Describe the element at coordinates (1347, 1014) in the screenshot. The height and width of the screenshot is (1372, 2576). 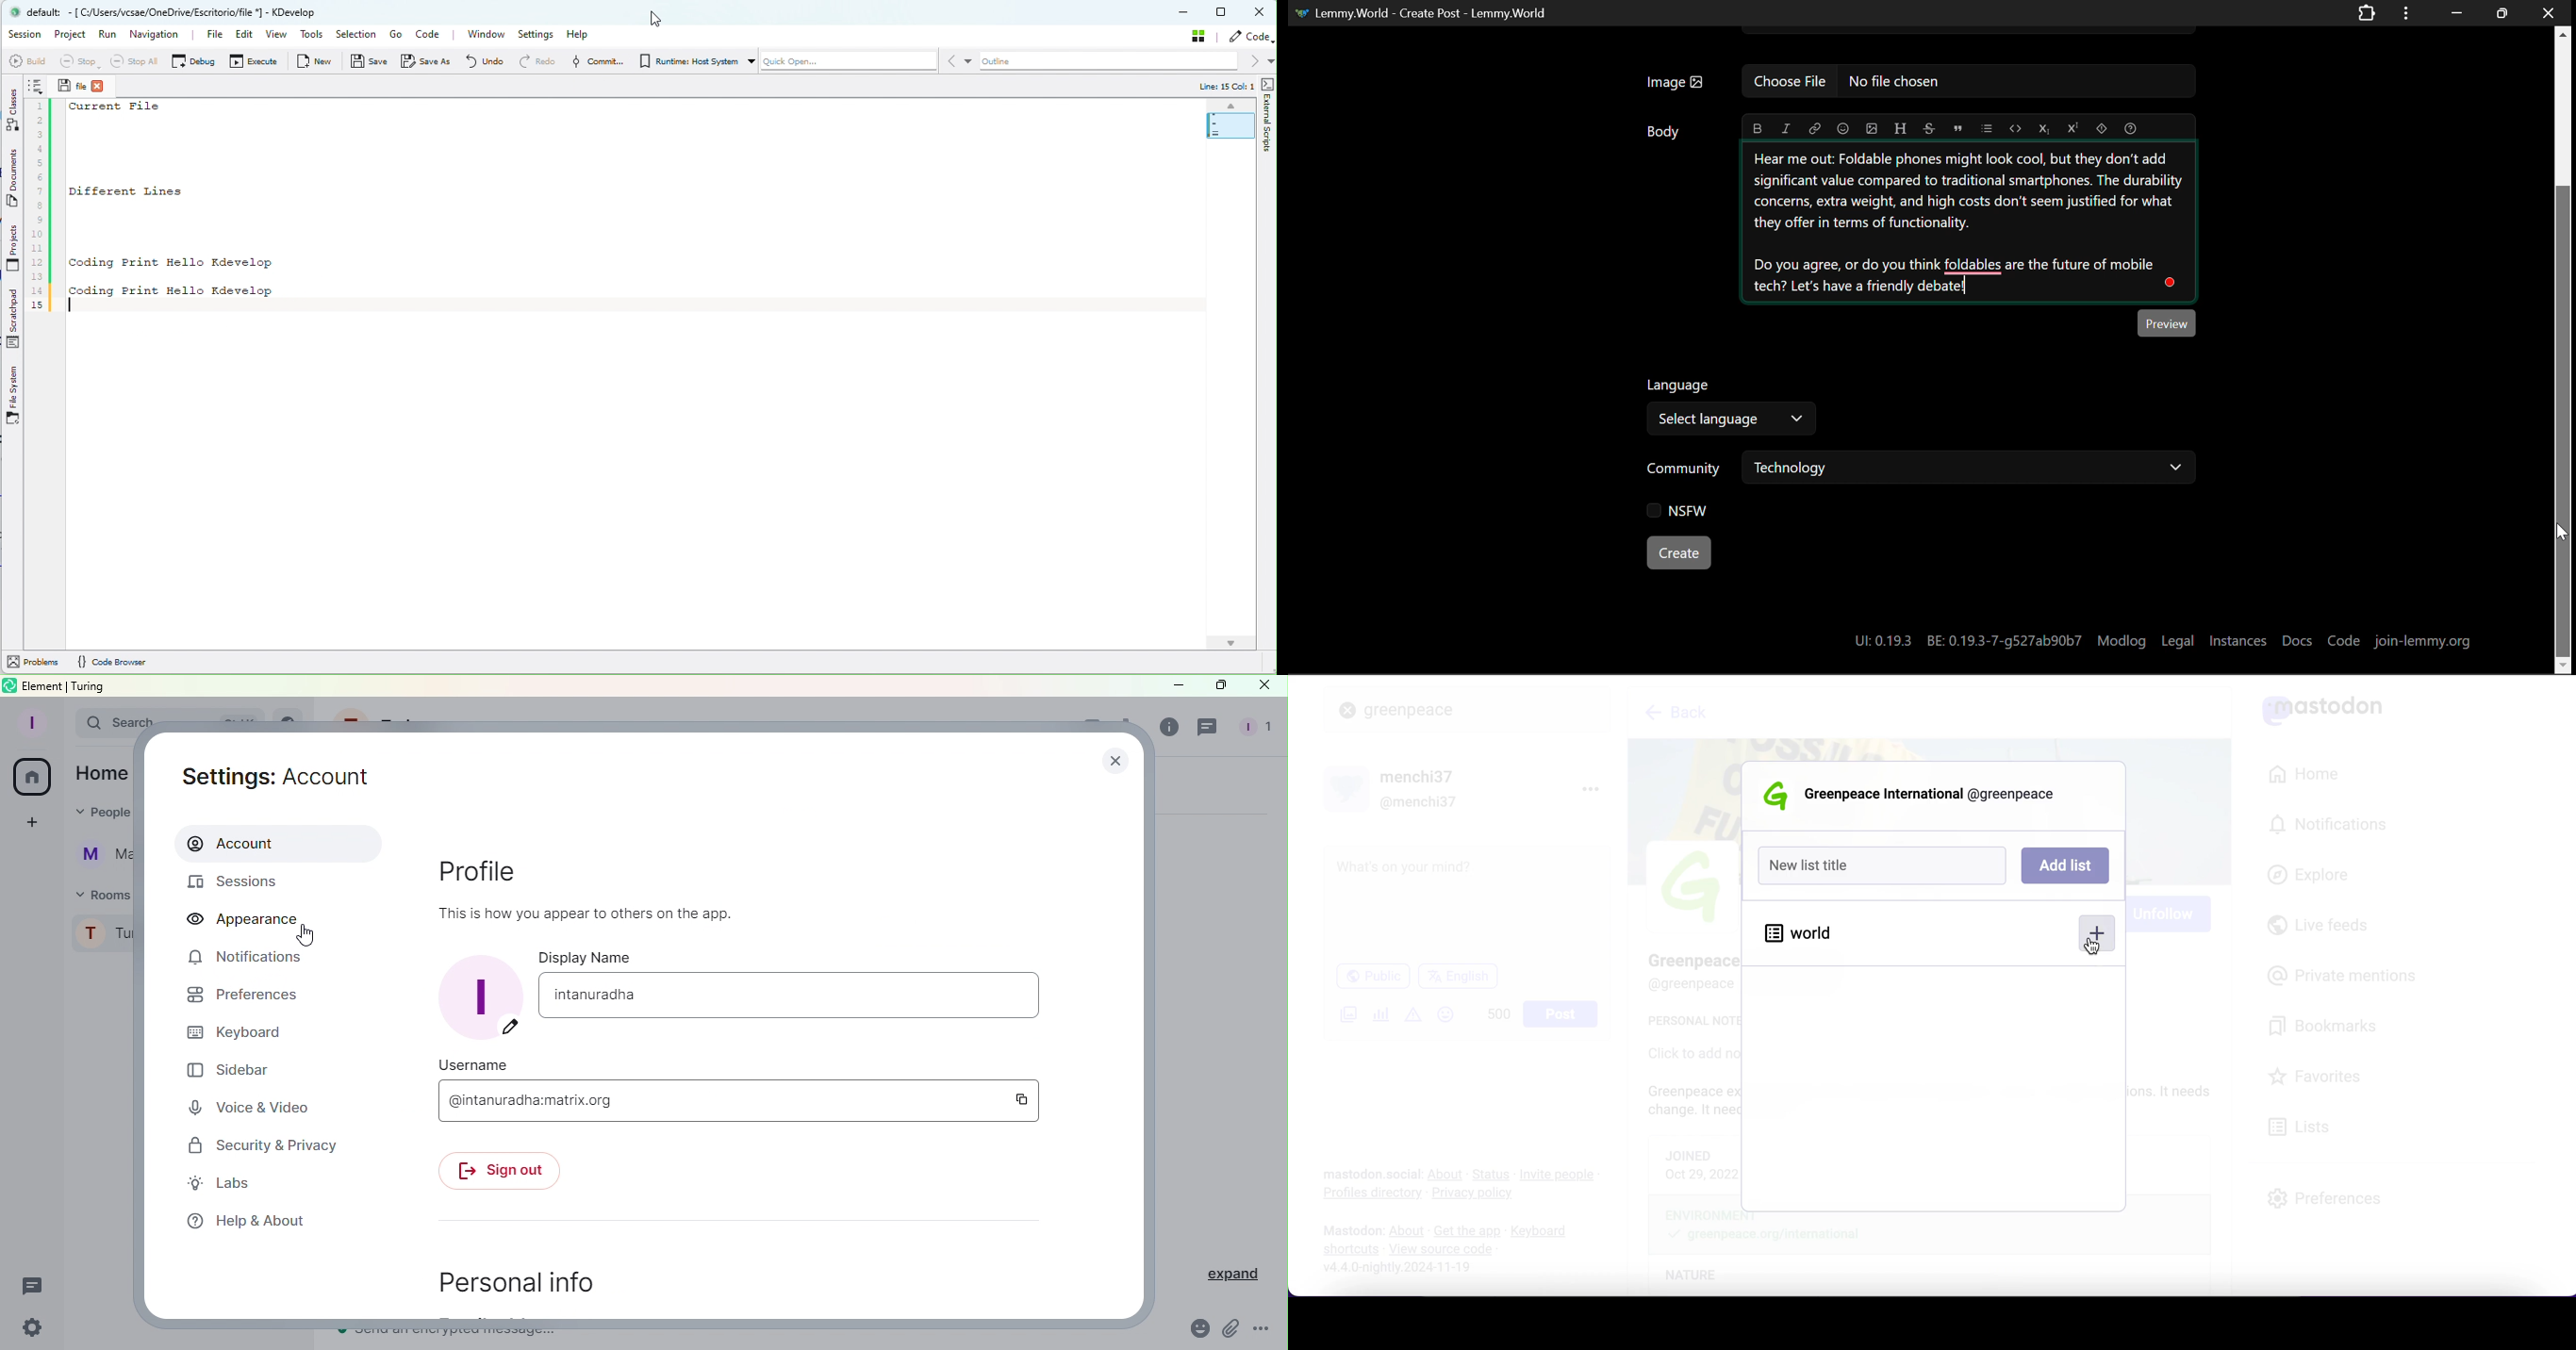
I see `add an image` at that location.